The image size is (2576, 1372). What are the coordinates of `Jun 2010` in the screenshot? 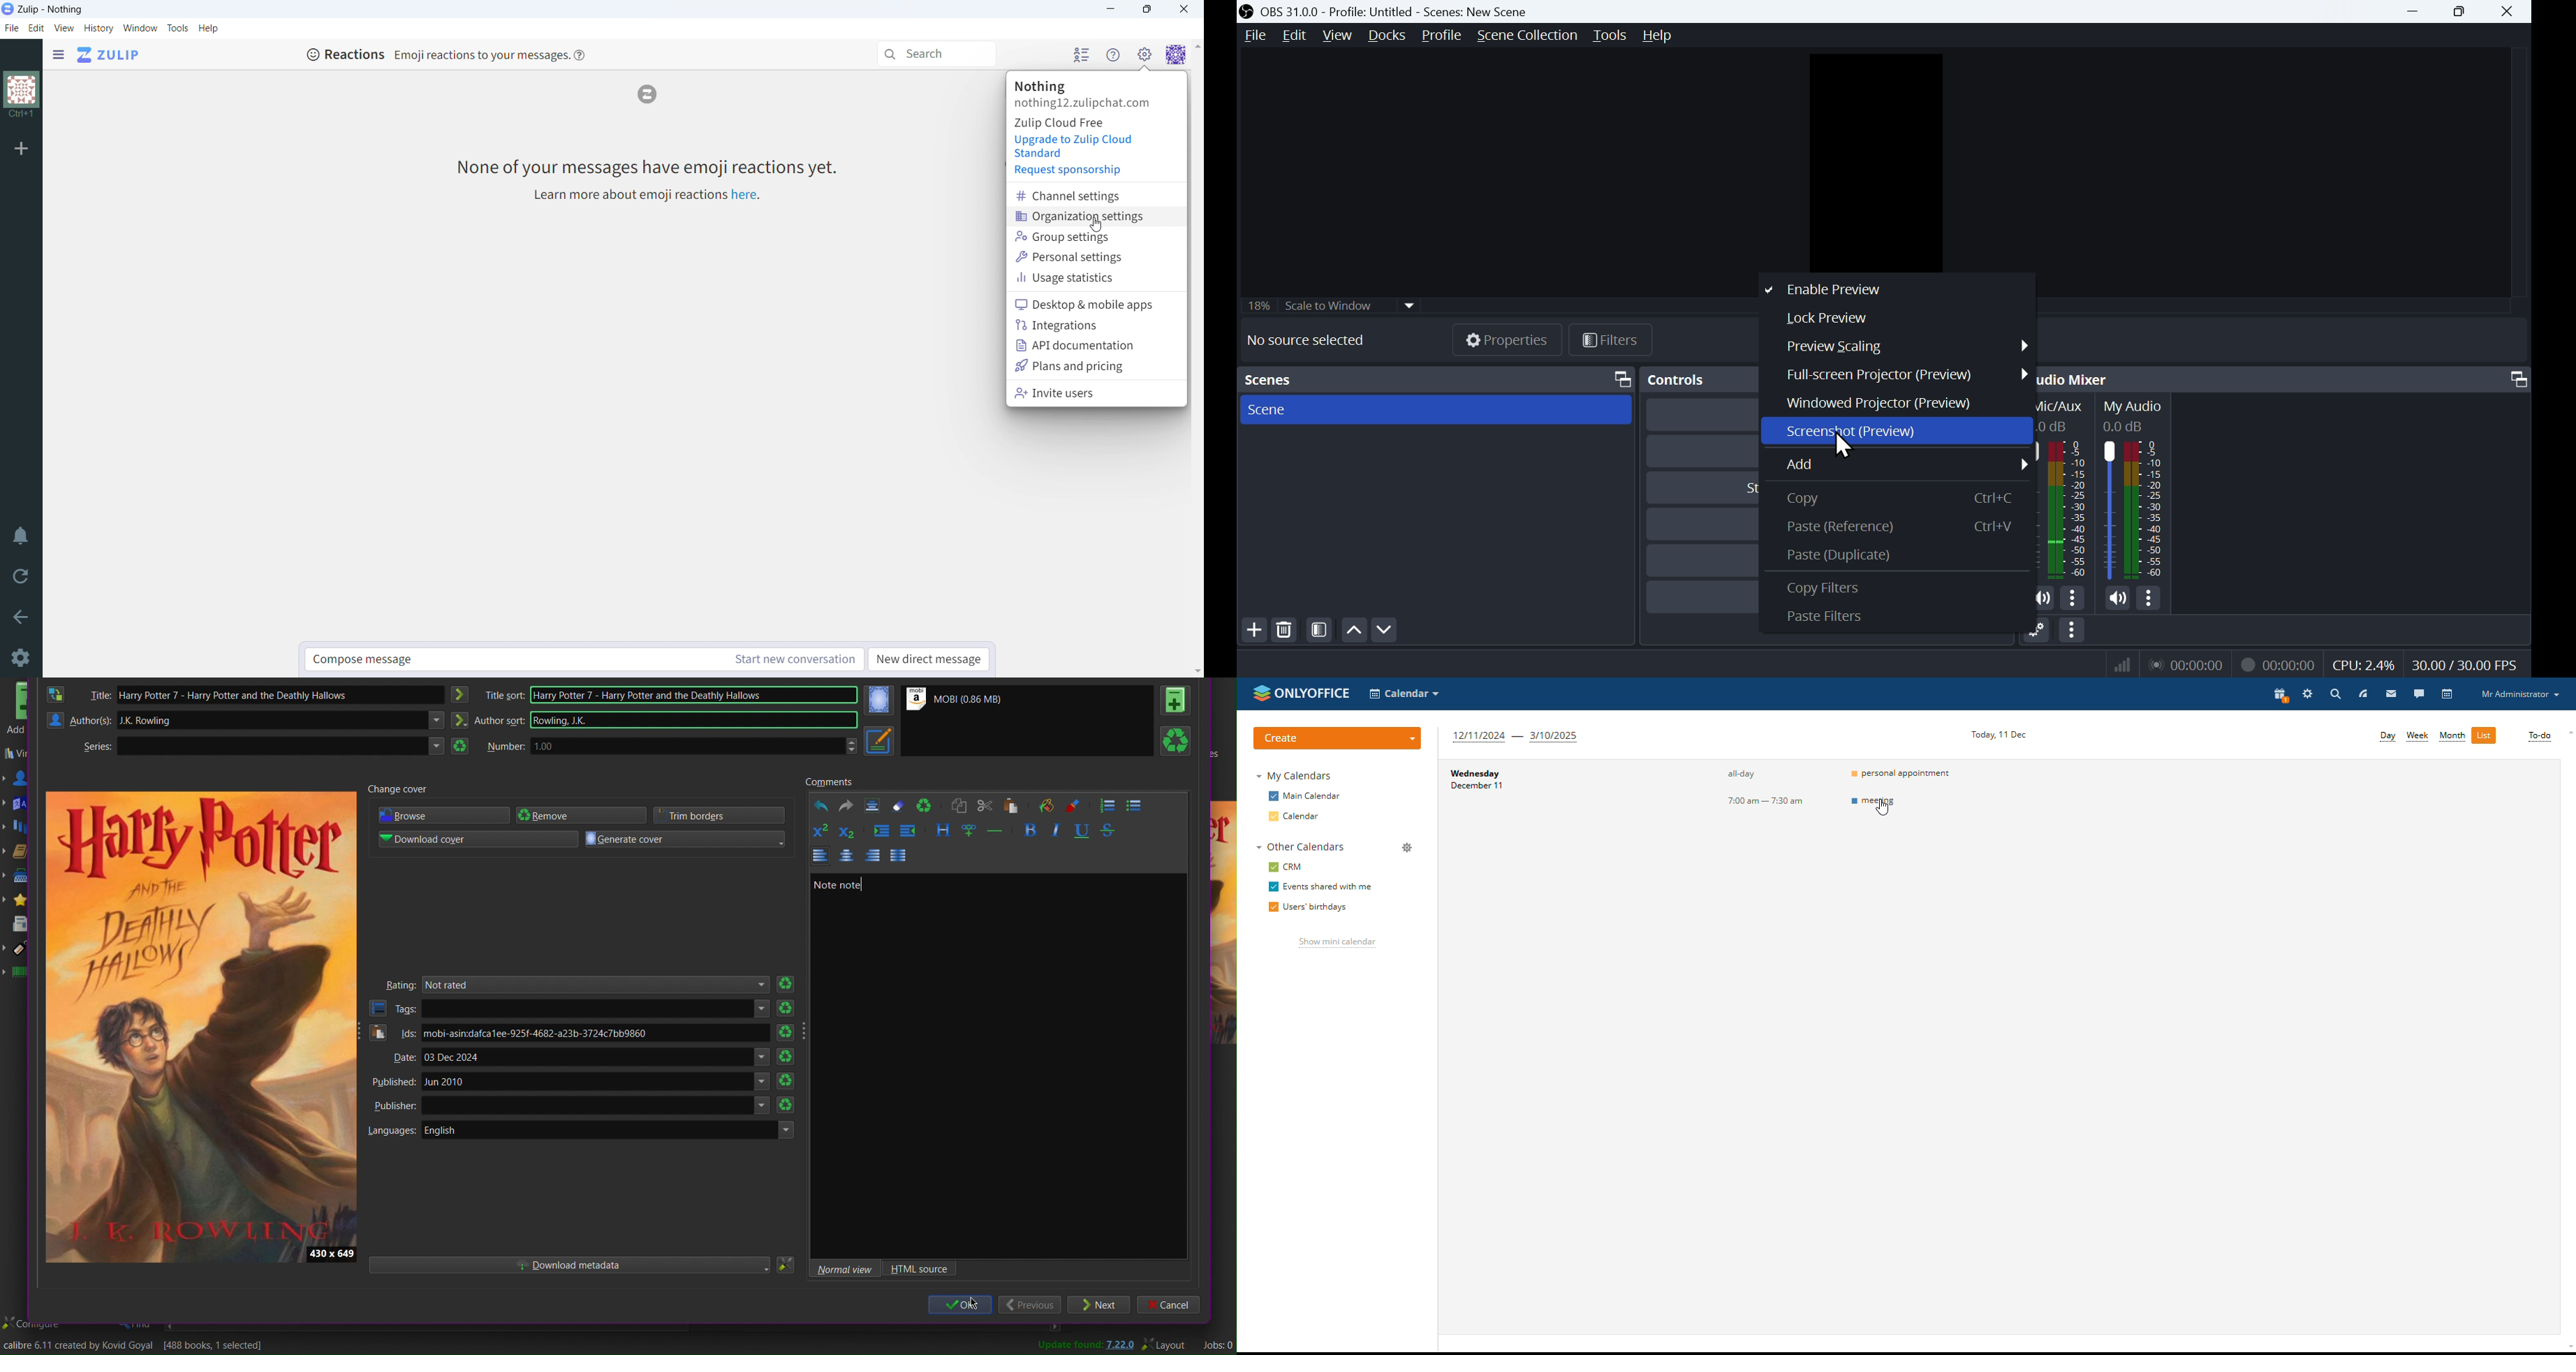 It's located at (595, 1083).